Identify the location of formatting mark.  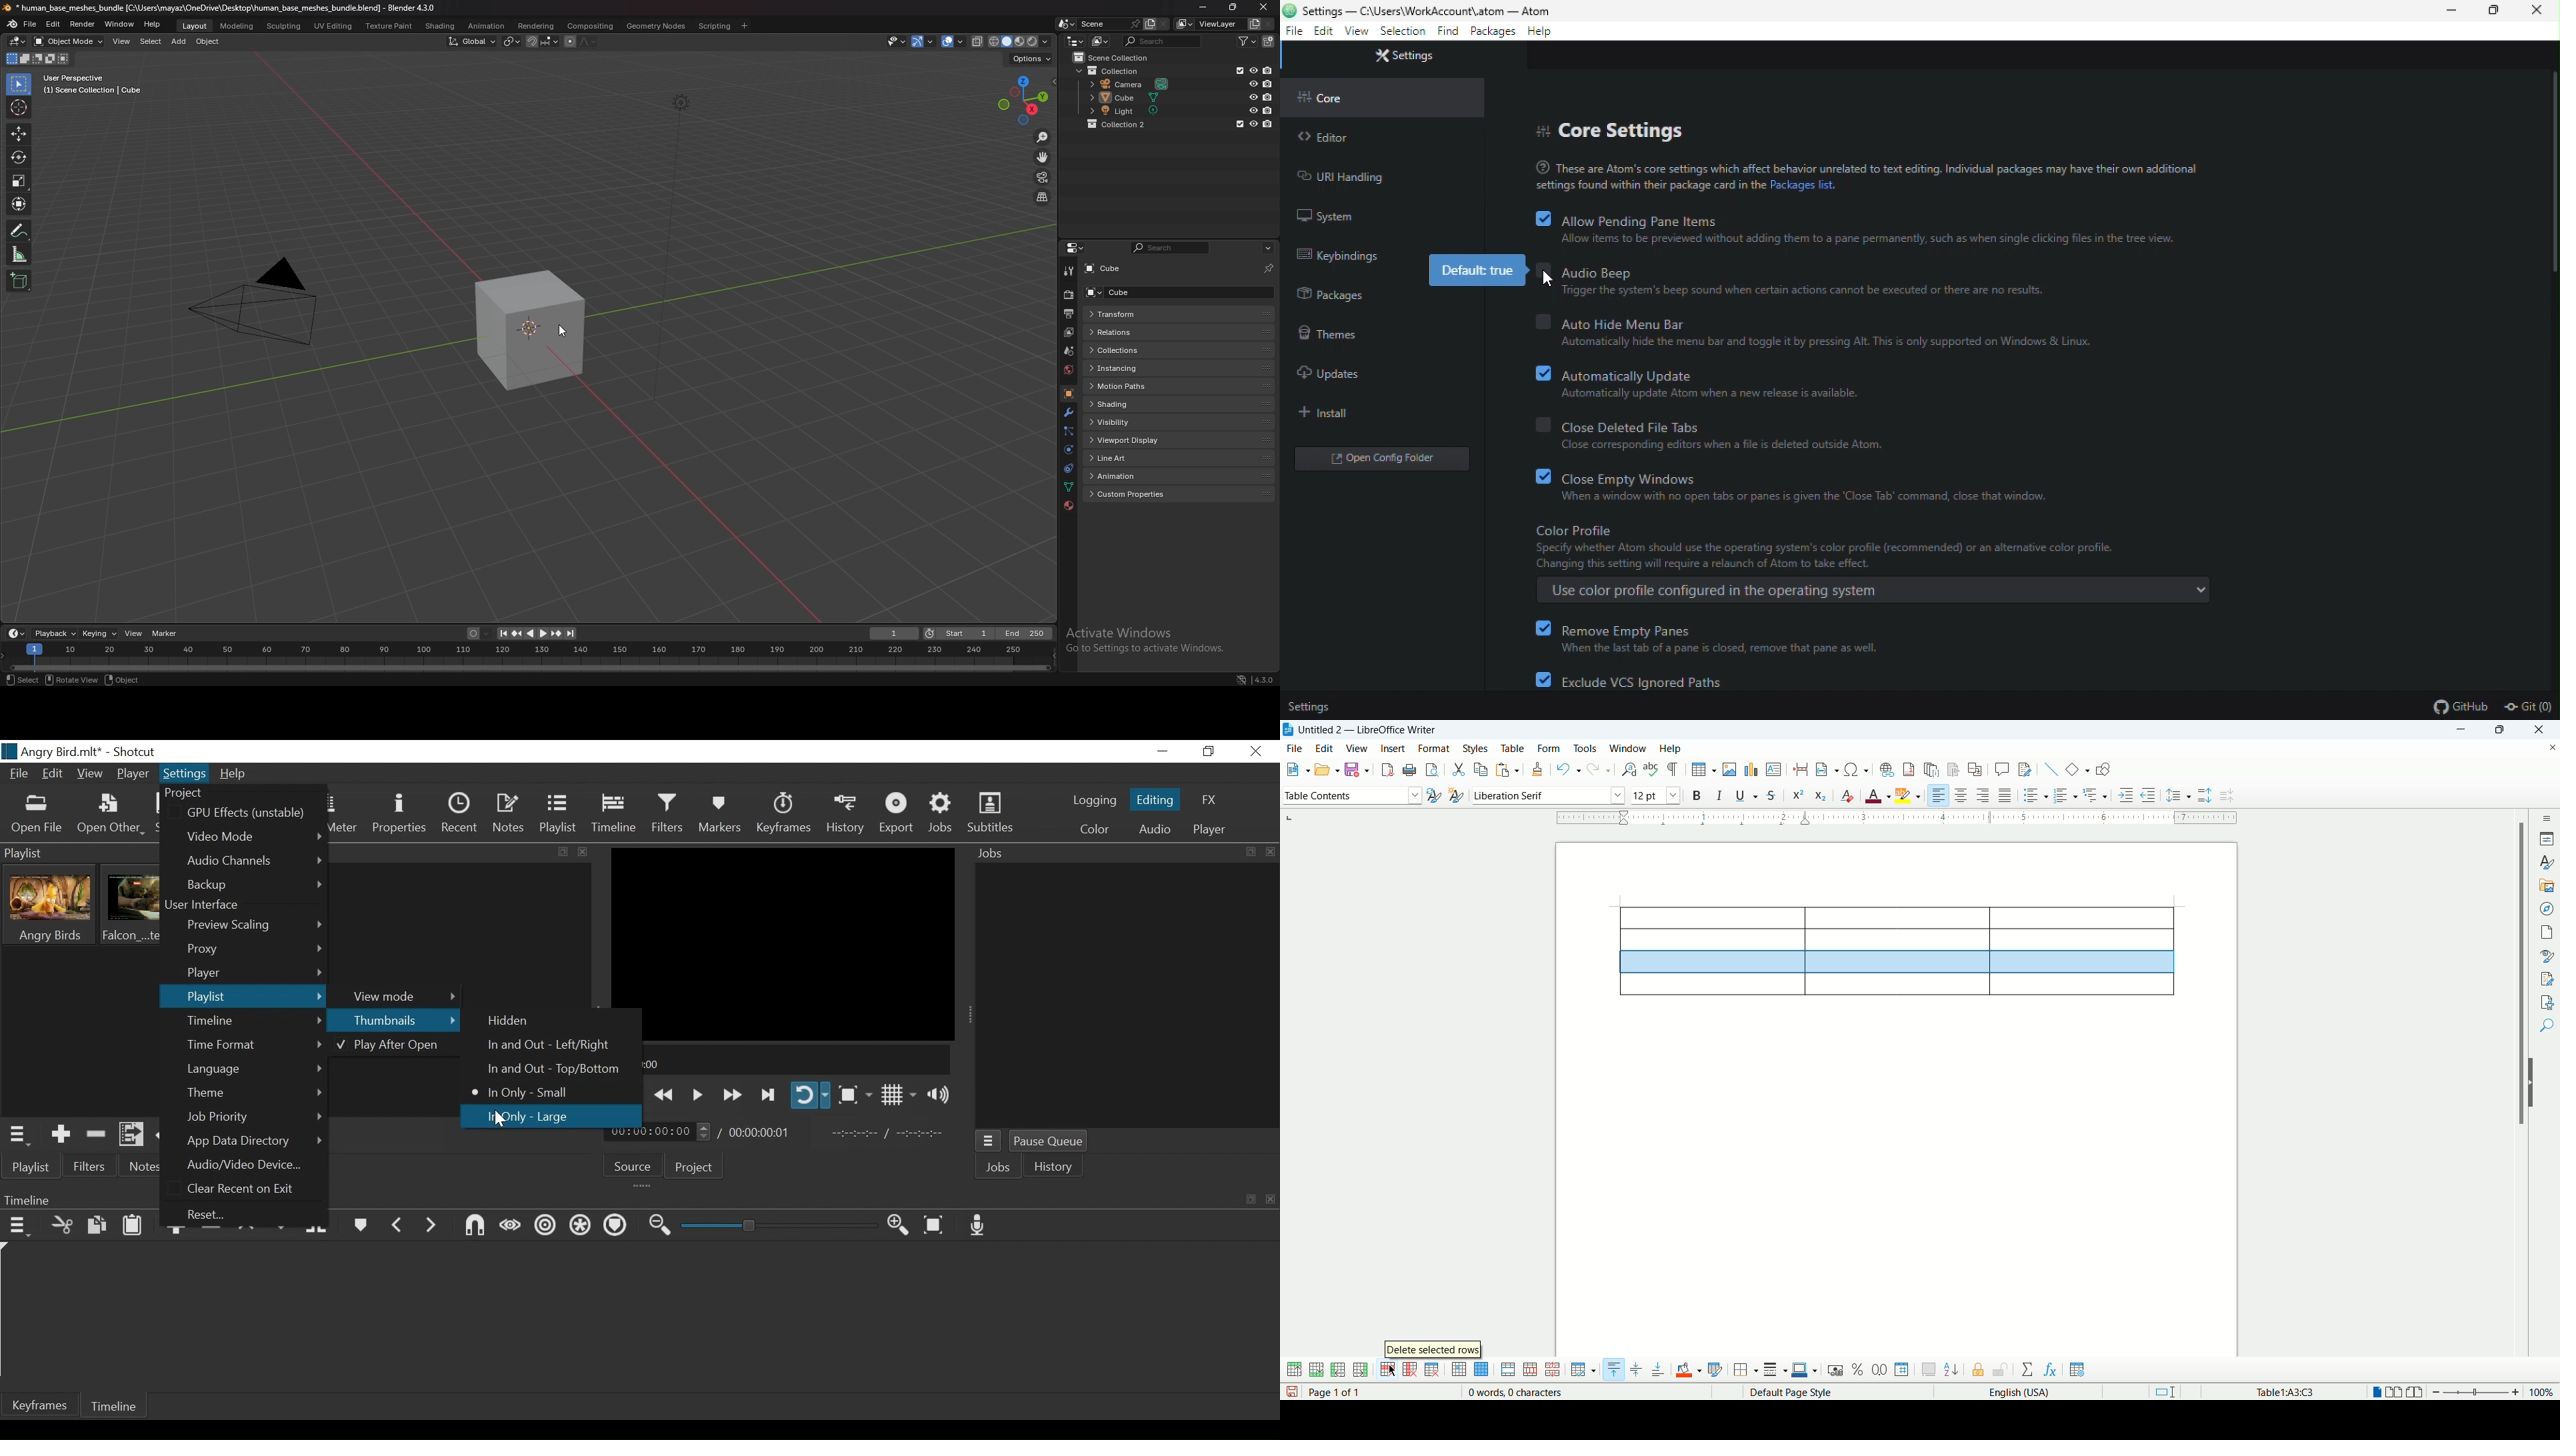
(1675, 769).